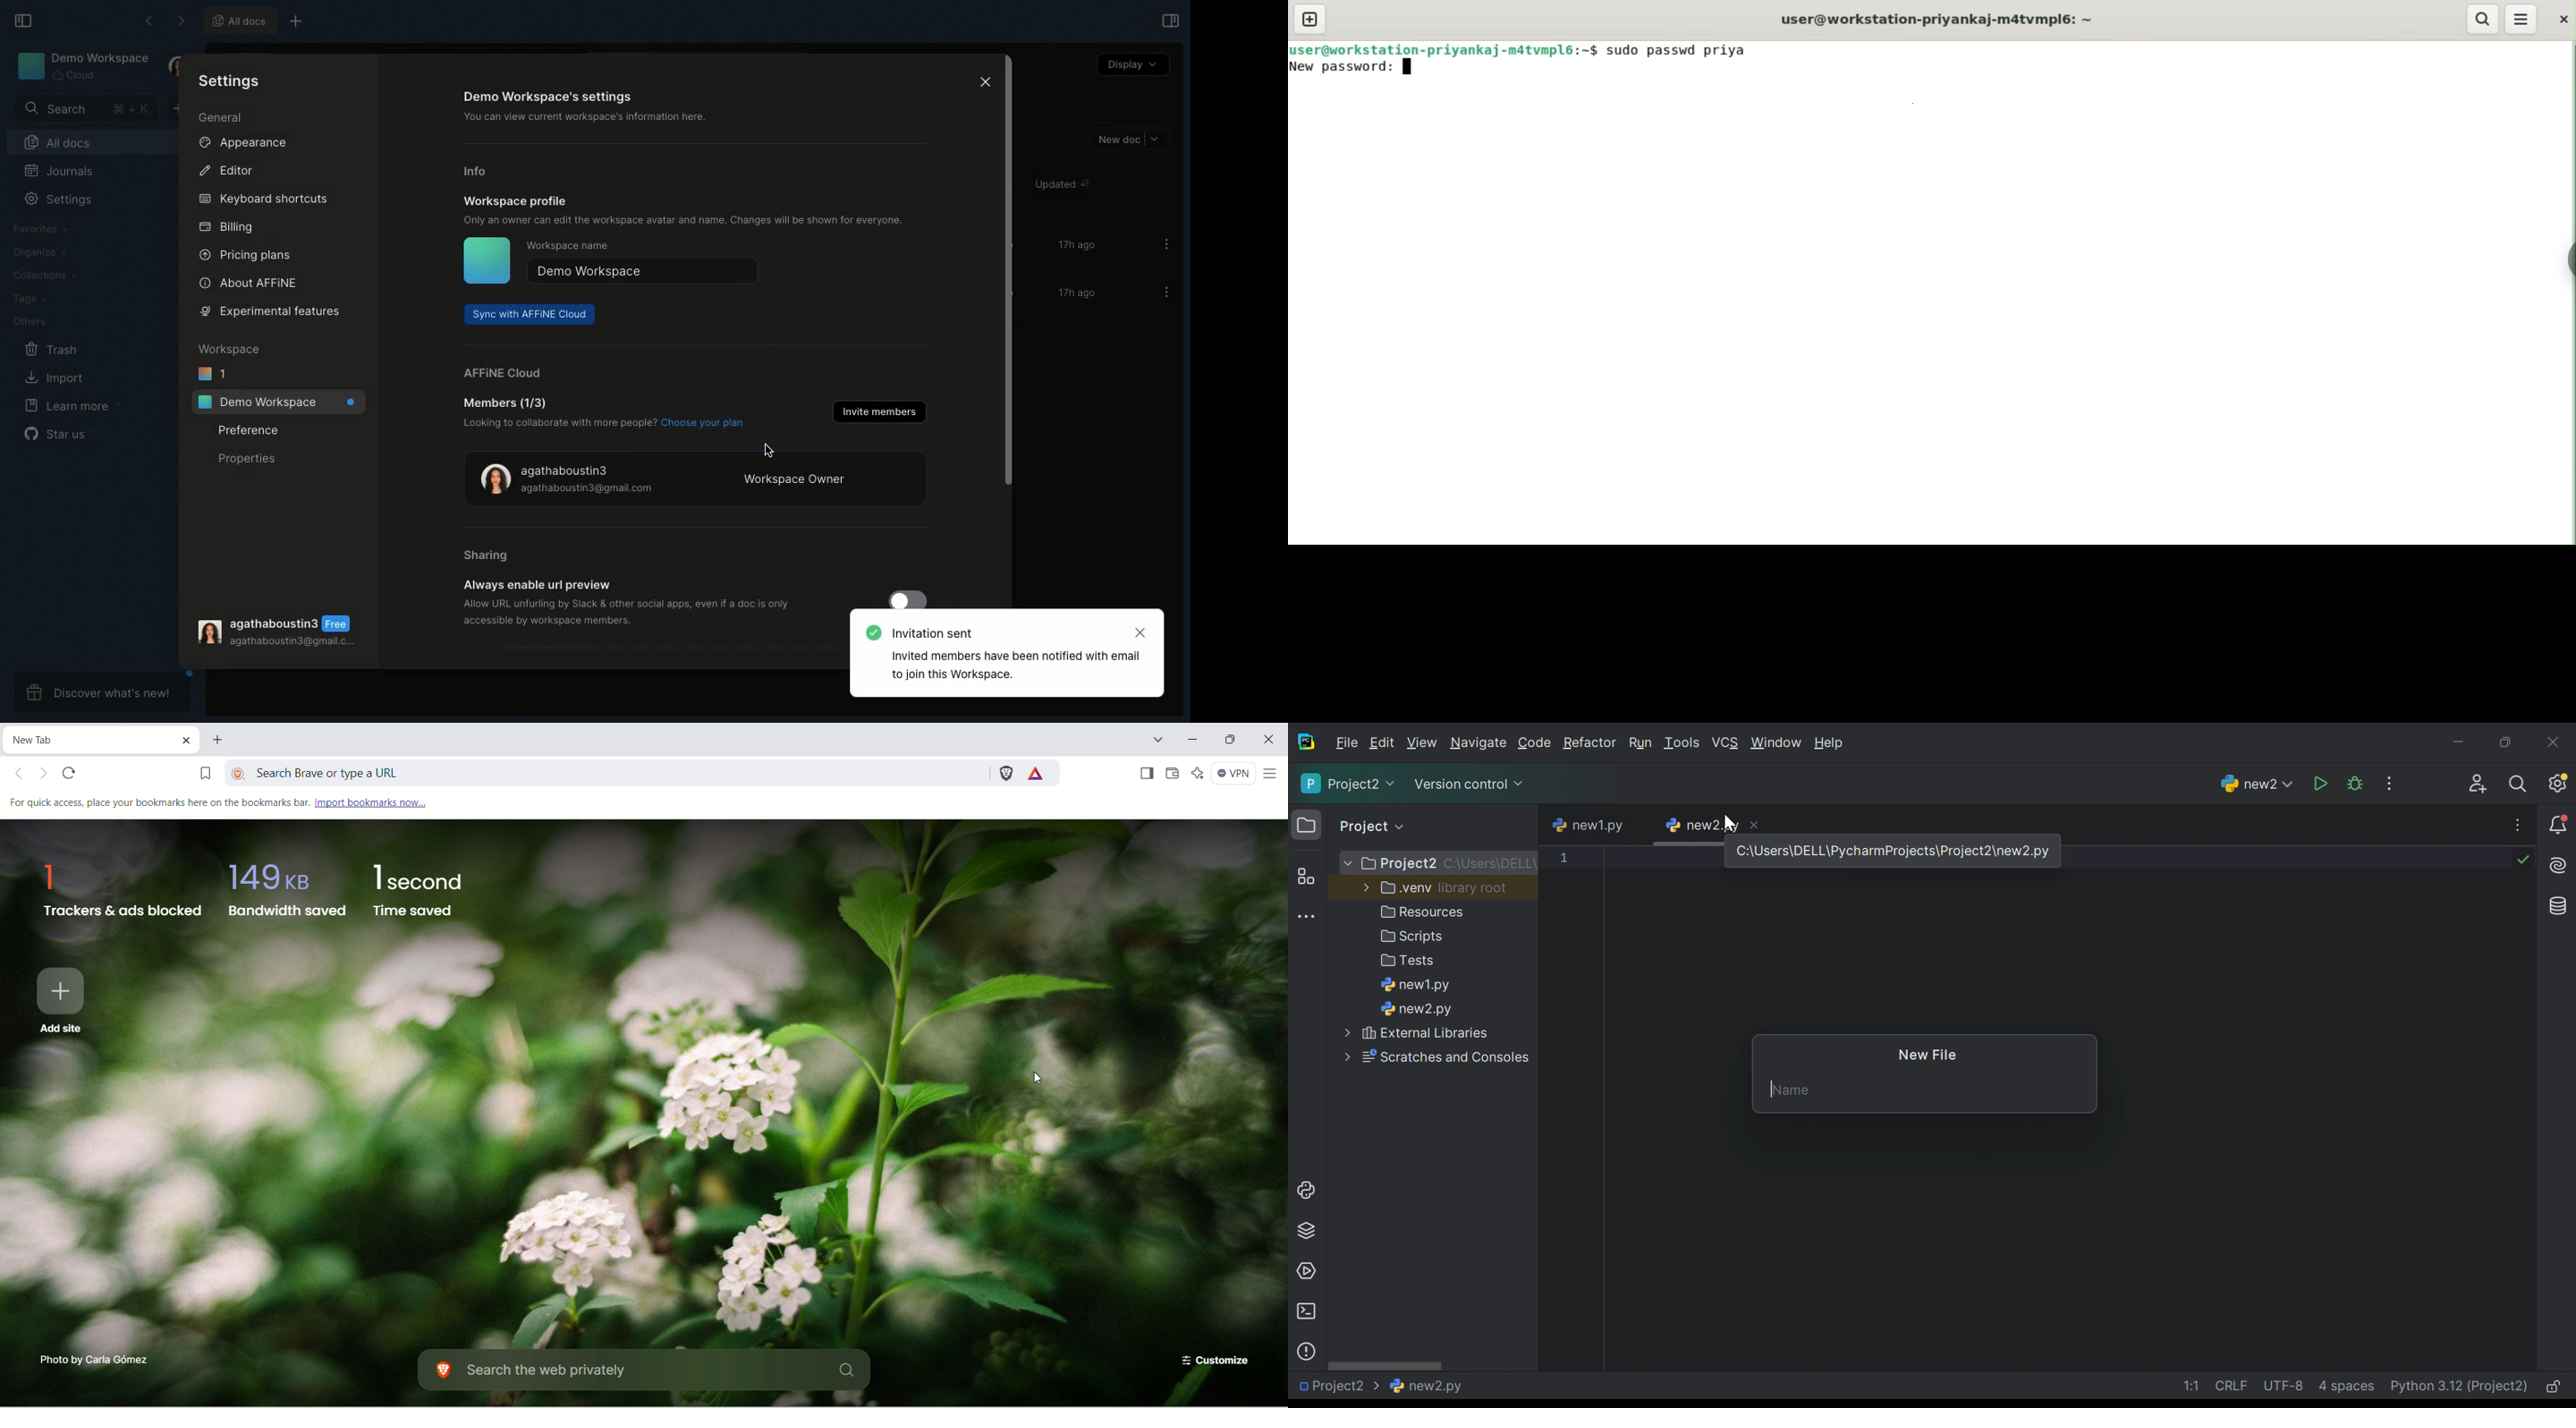  I want to click on 17h ago, so click(1073, 246).